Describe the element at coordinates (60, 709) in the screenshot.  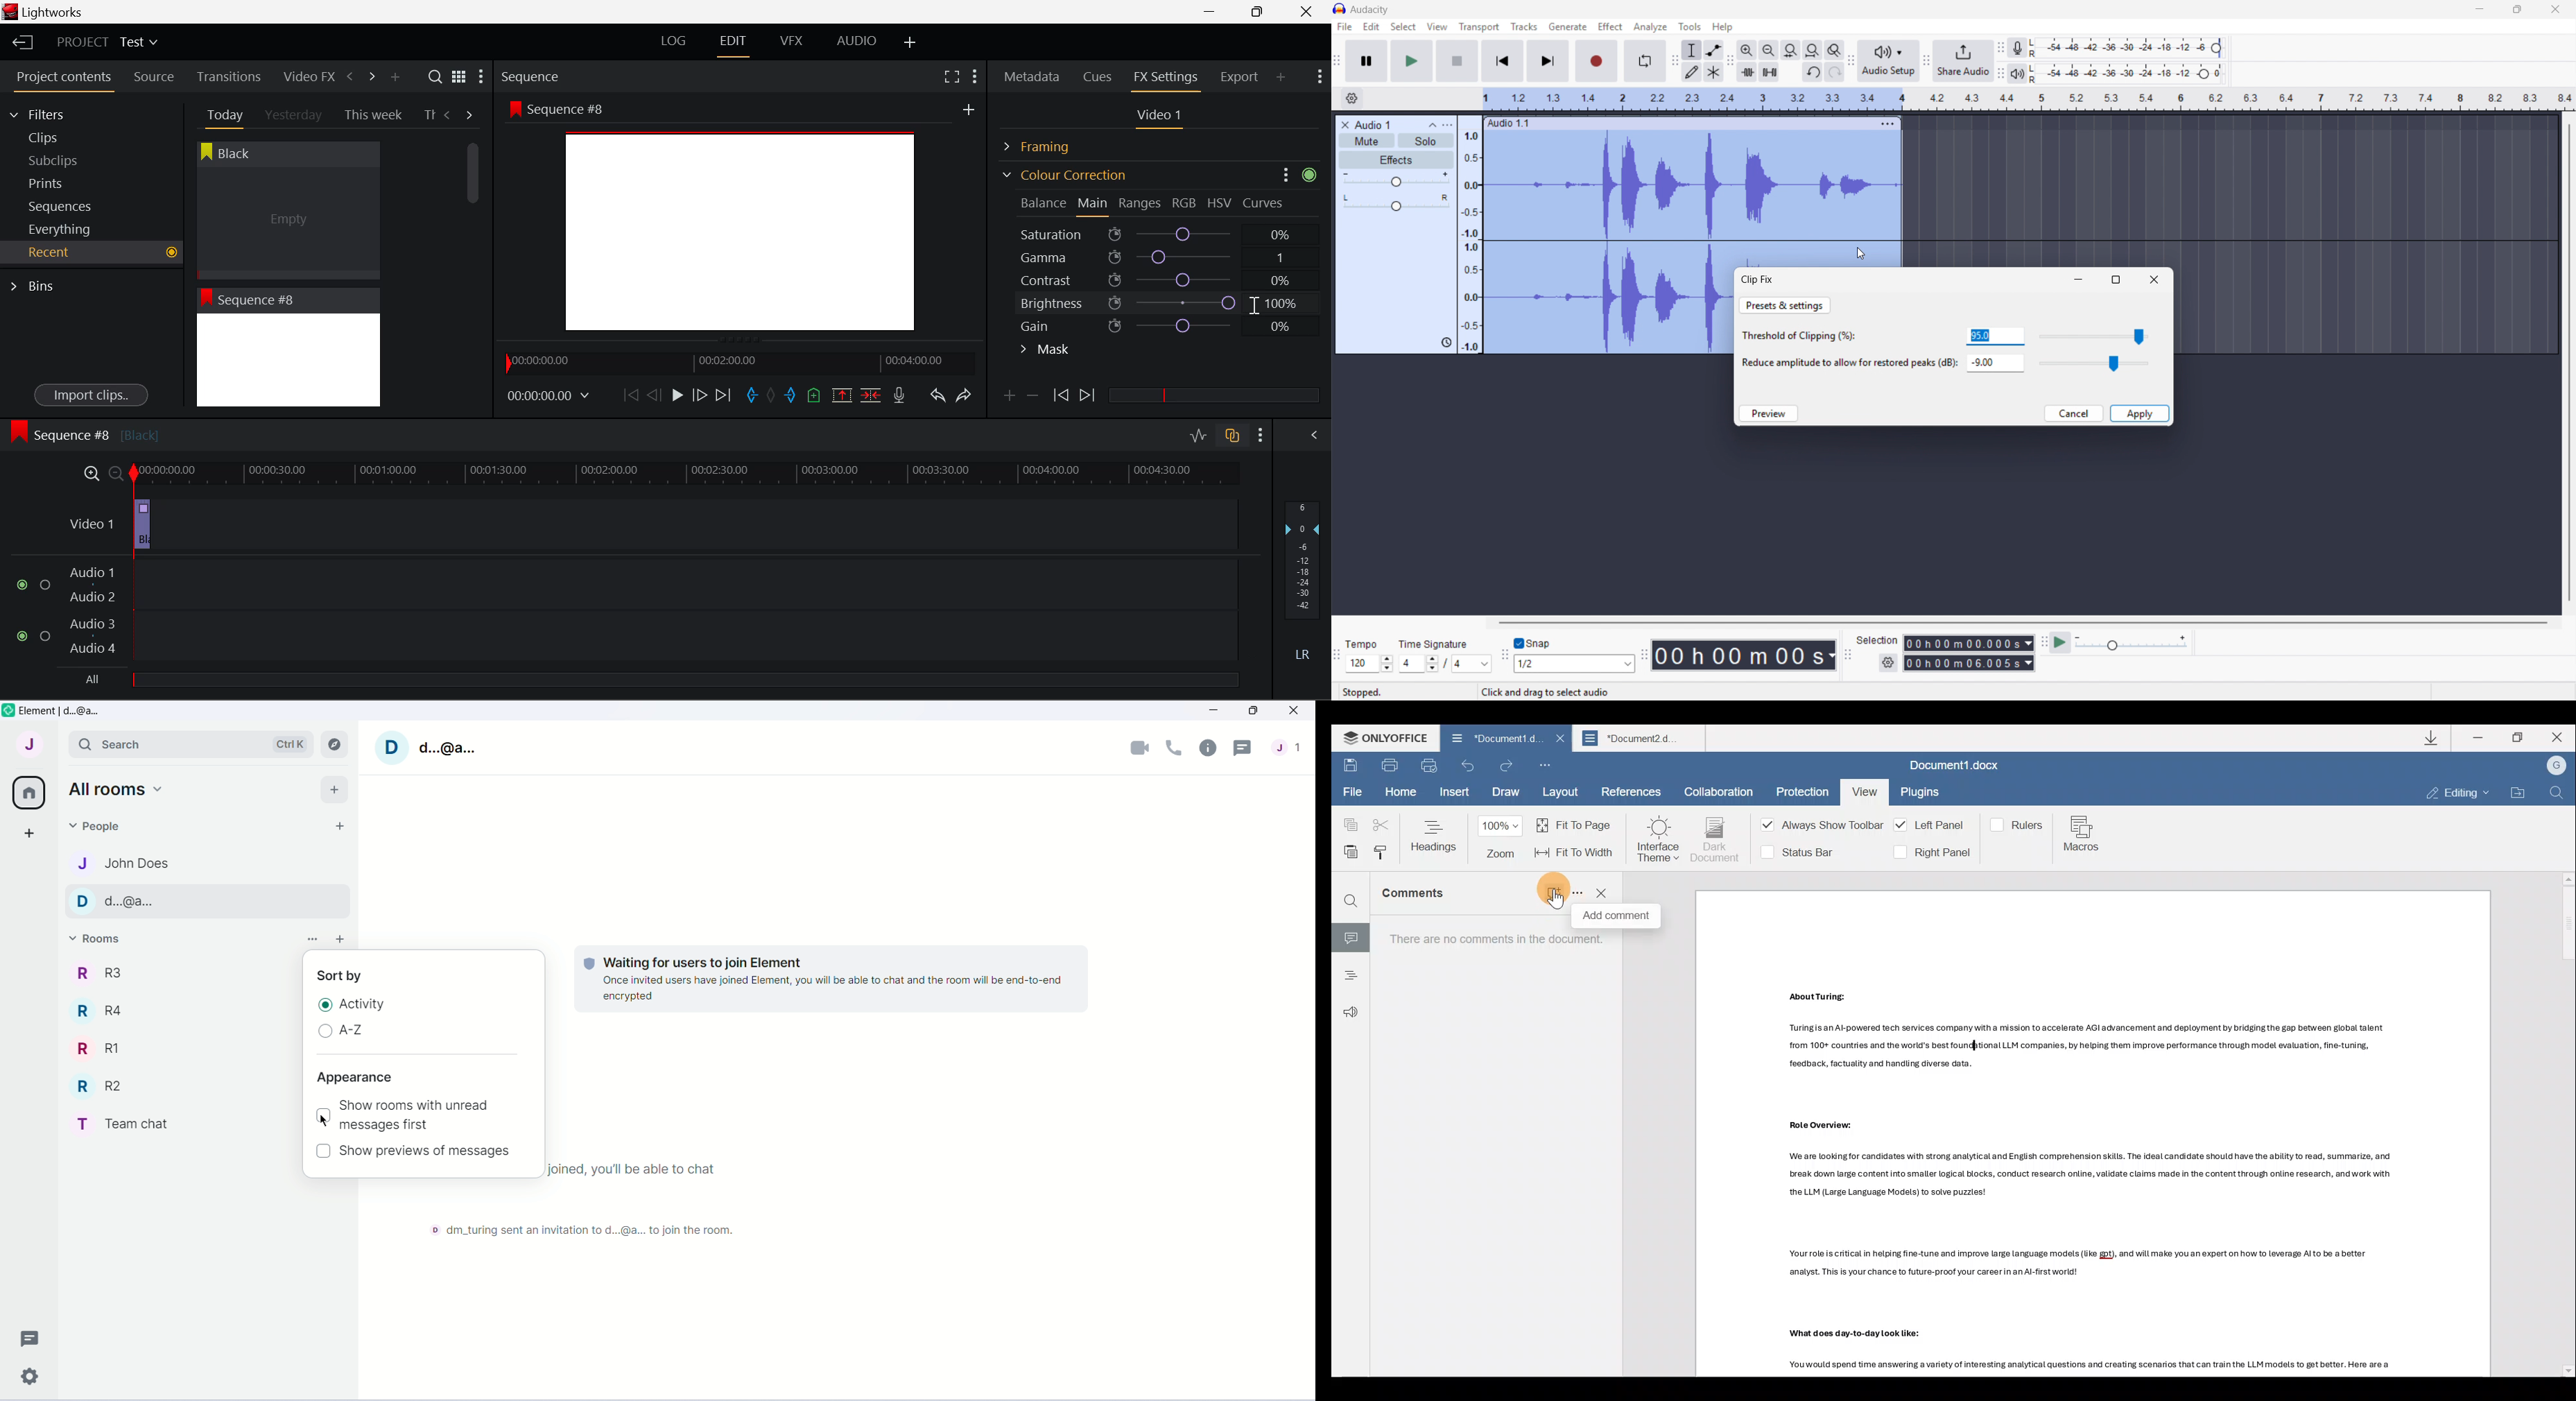
I see `Element d..@a` at that location.